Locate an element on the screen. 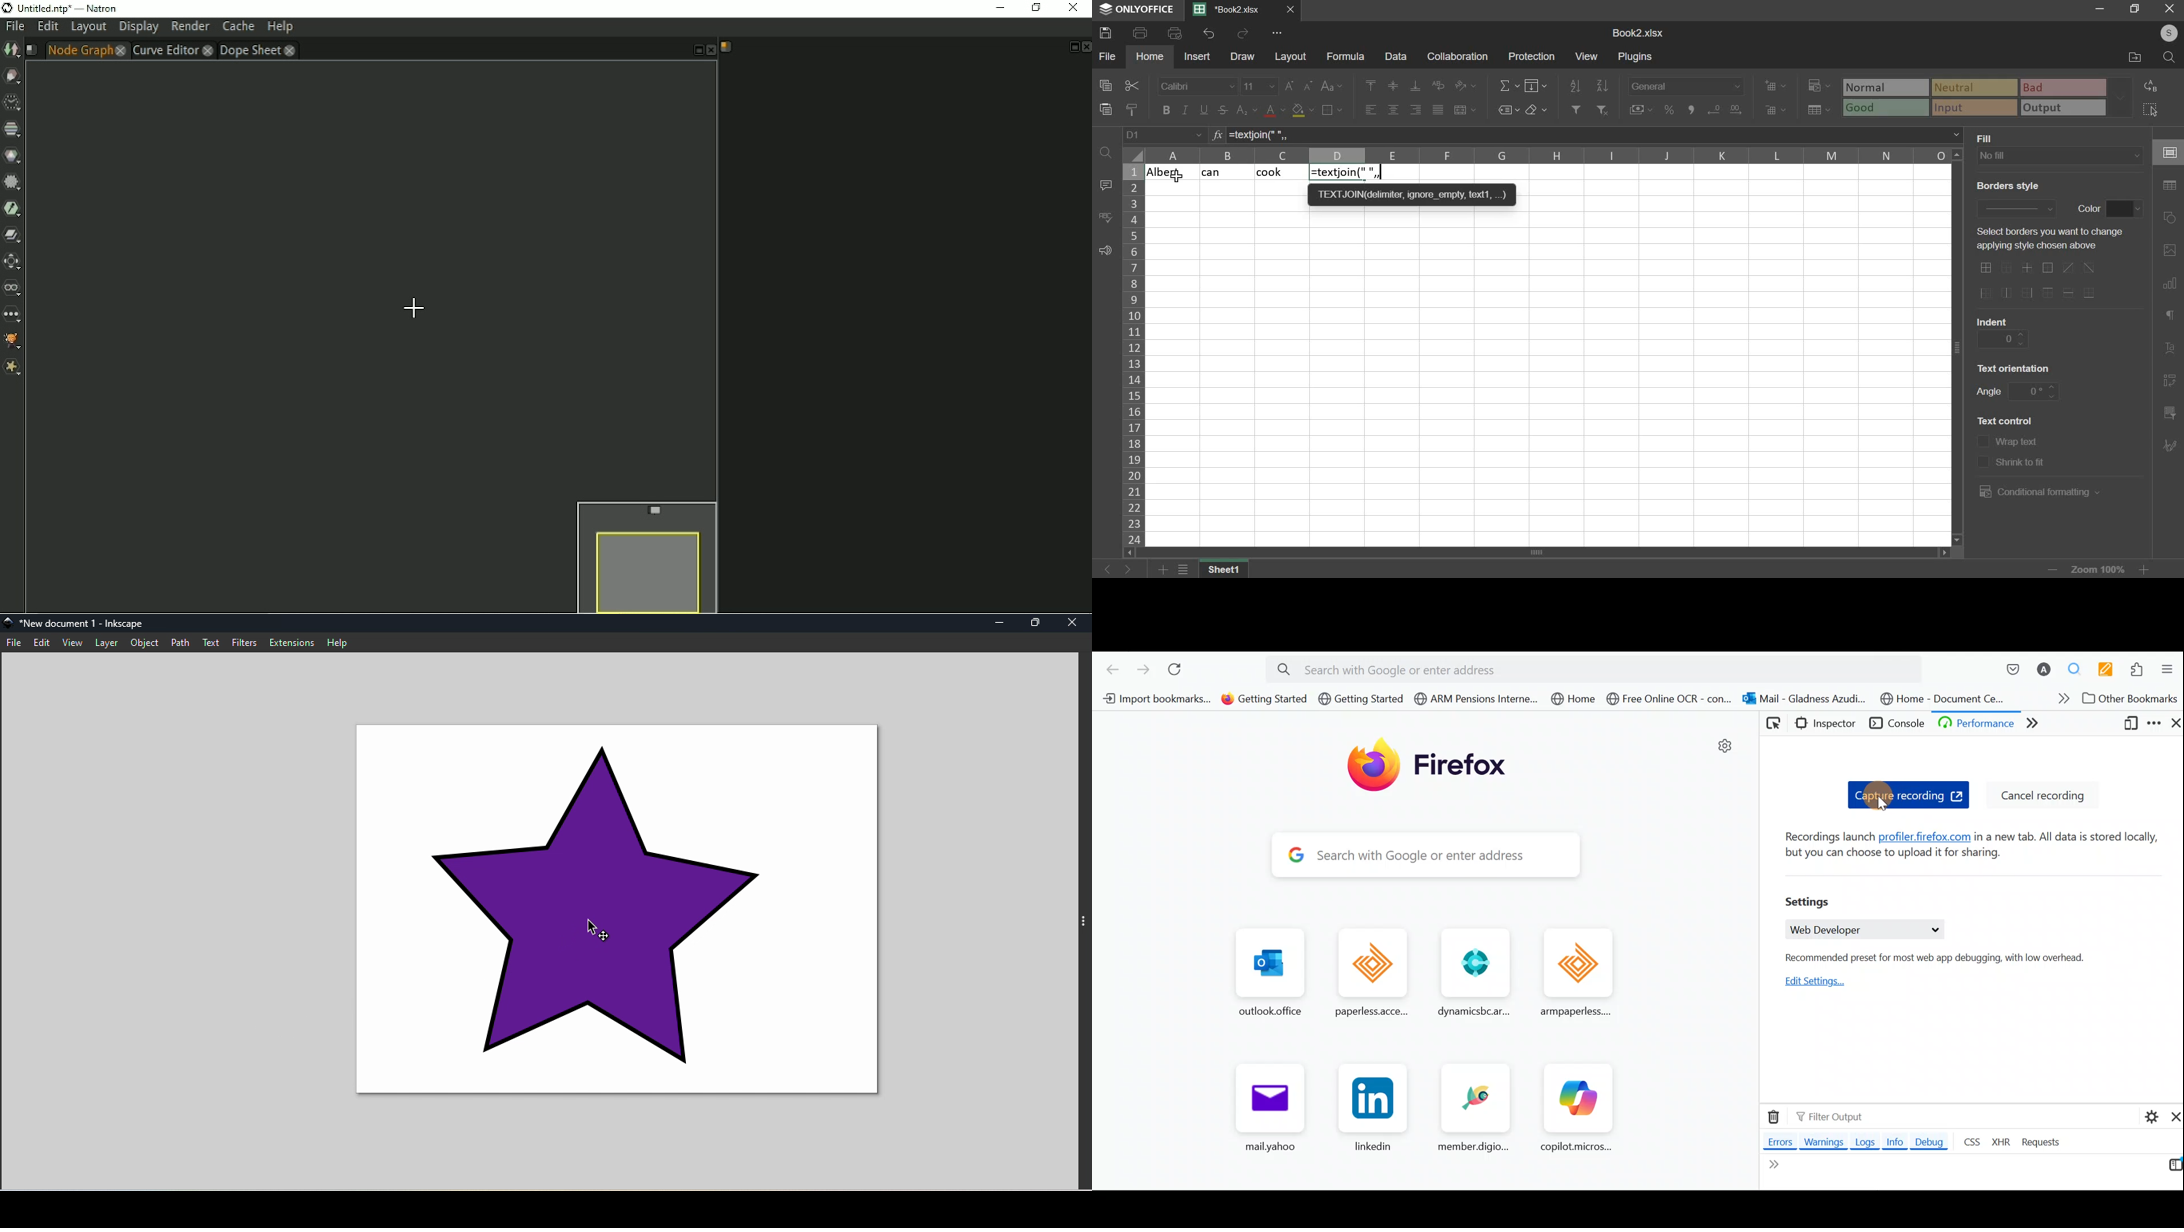 Image resolution: width=2184 pixels, height=1232 pixels. view more is located at coordinates (1278, 33).